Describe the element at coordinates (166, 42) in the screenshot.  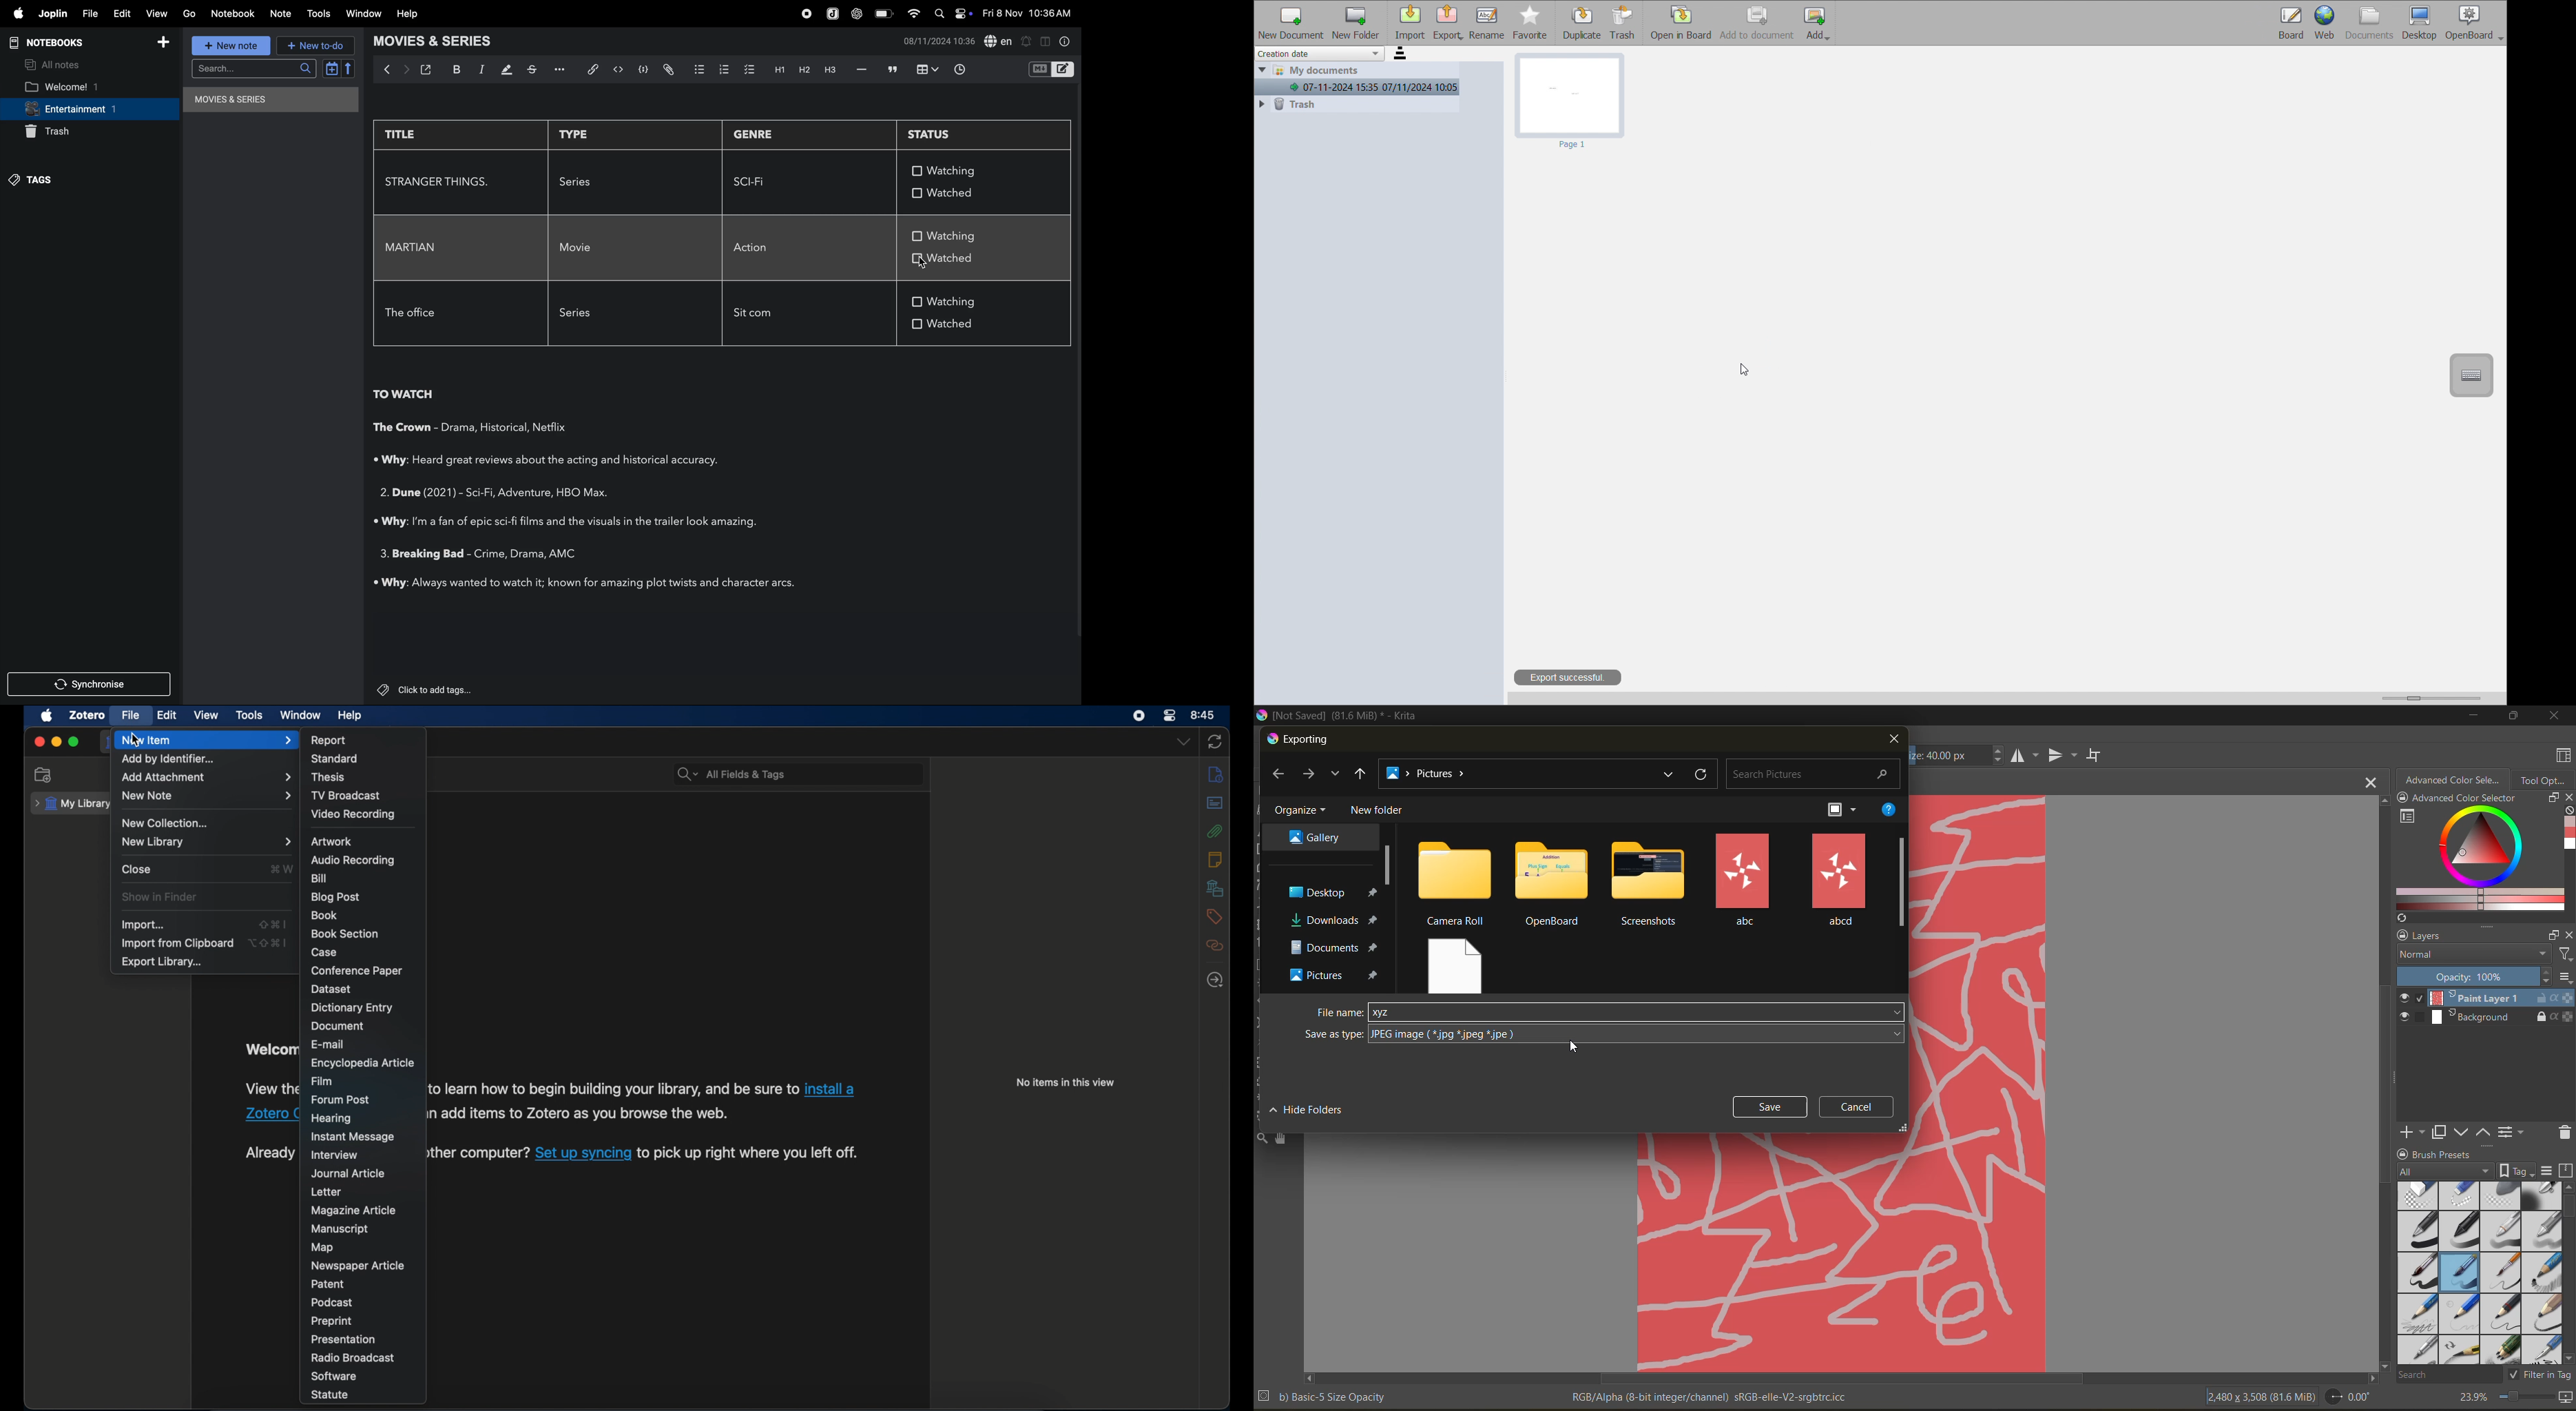
I see `add` at that location.